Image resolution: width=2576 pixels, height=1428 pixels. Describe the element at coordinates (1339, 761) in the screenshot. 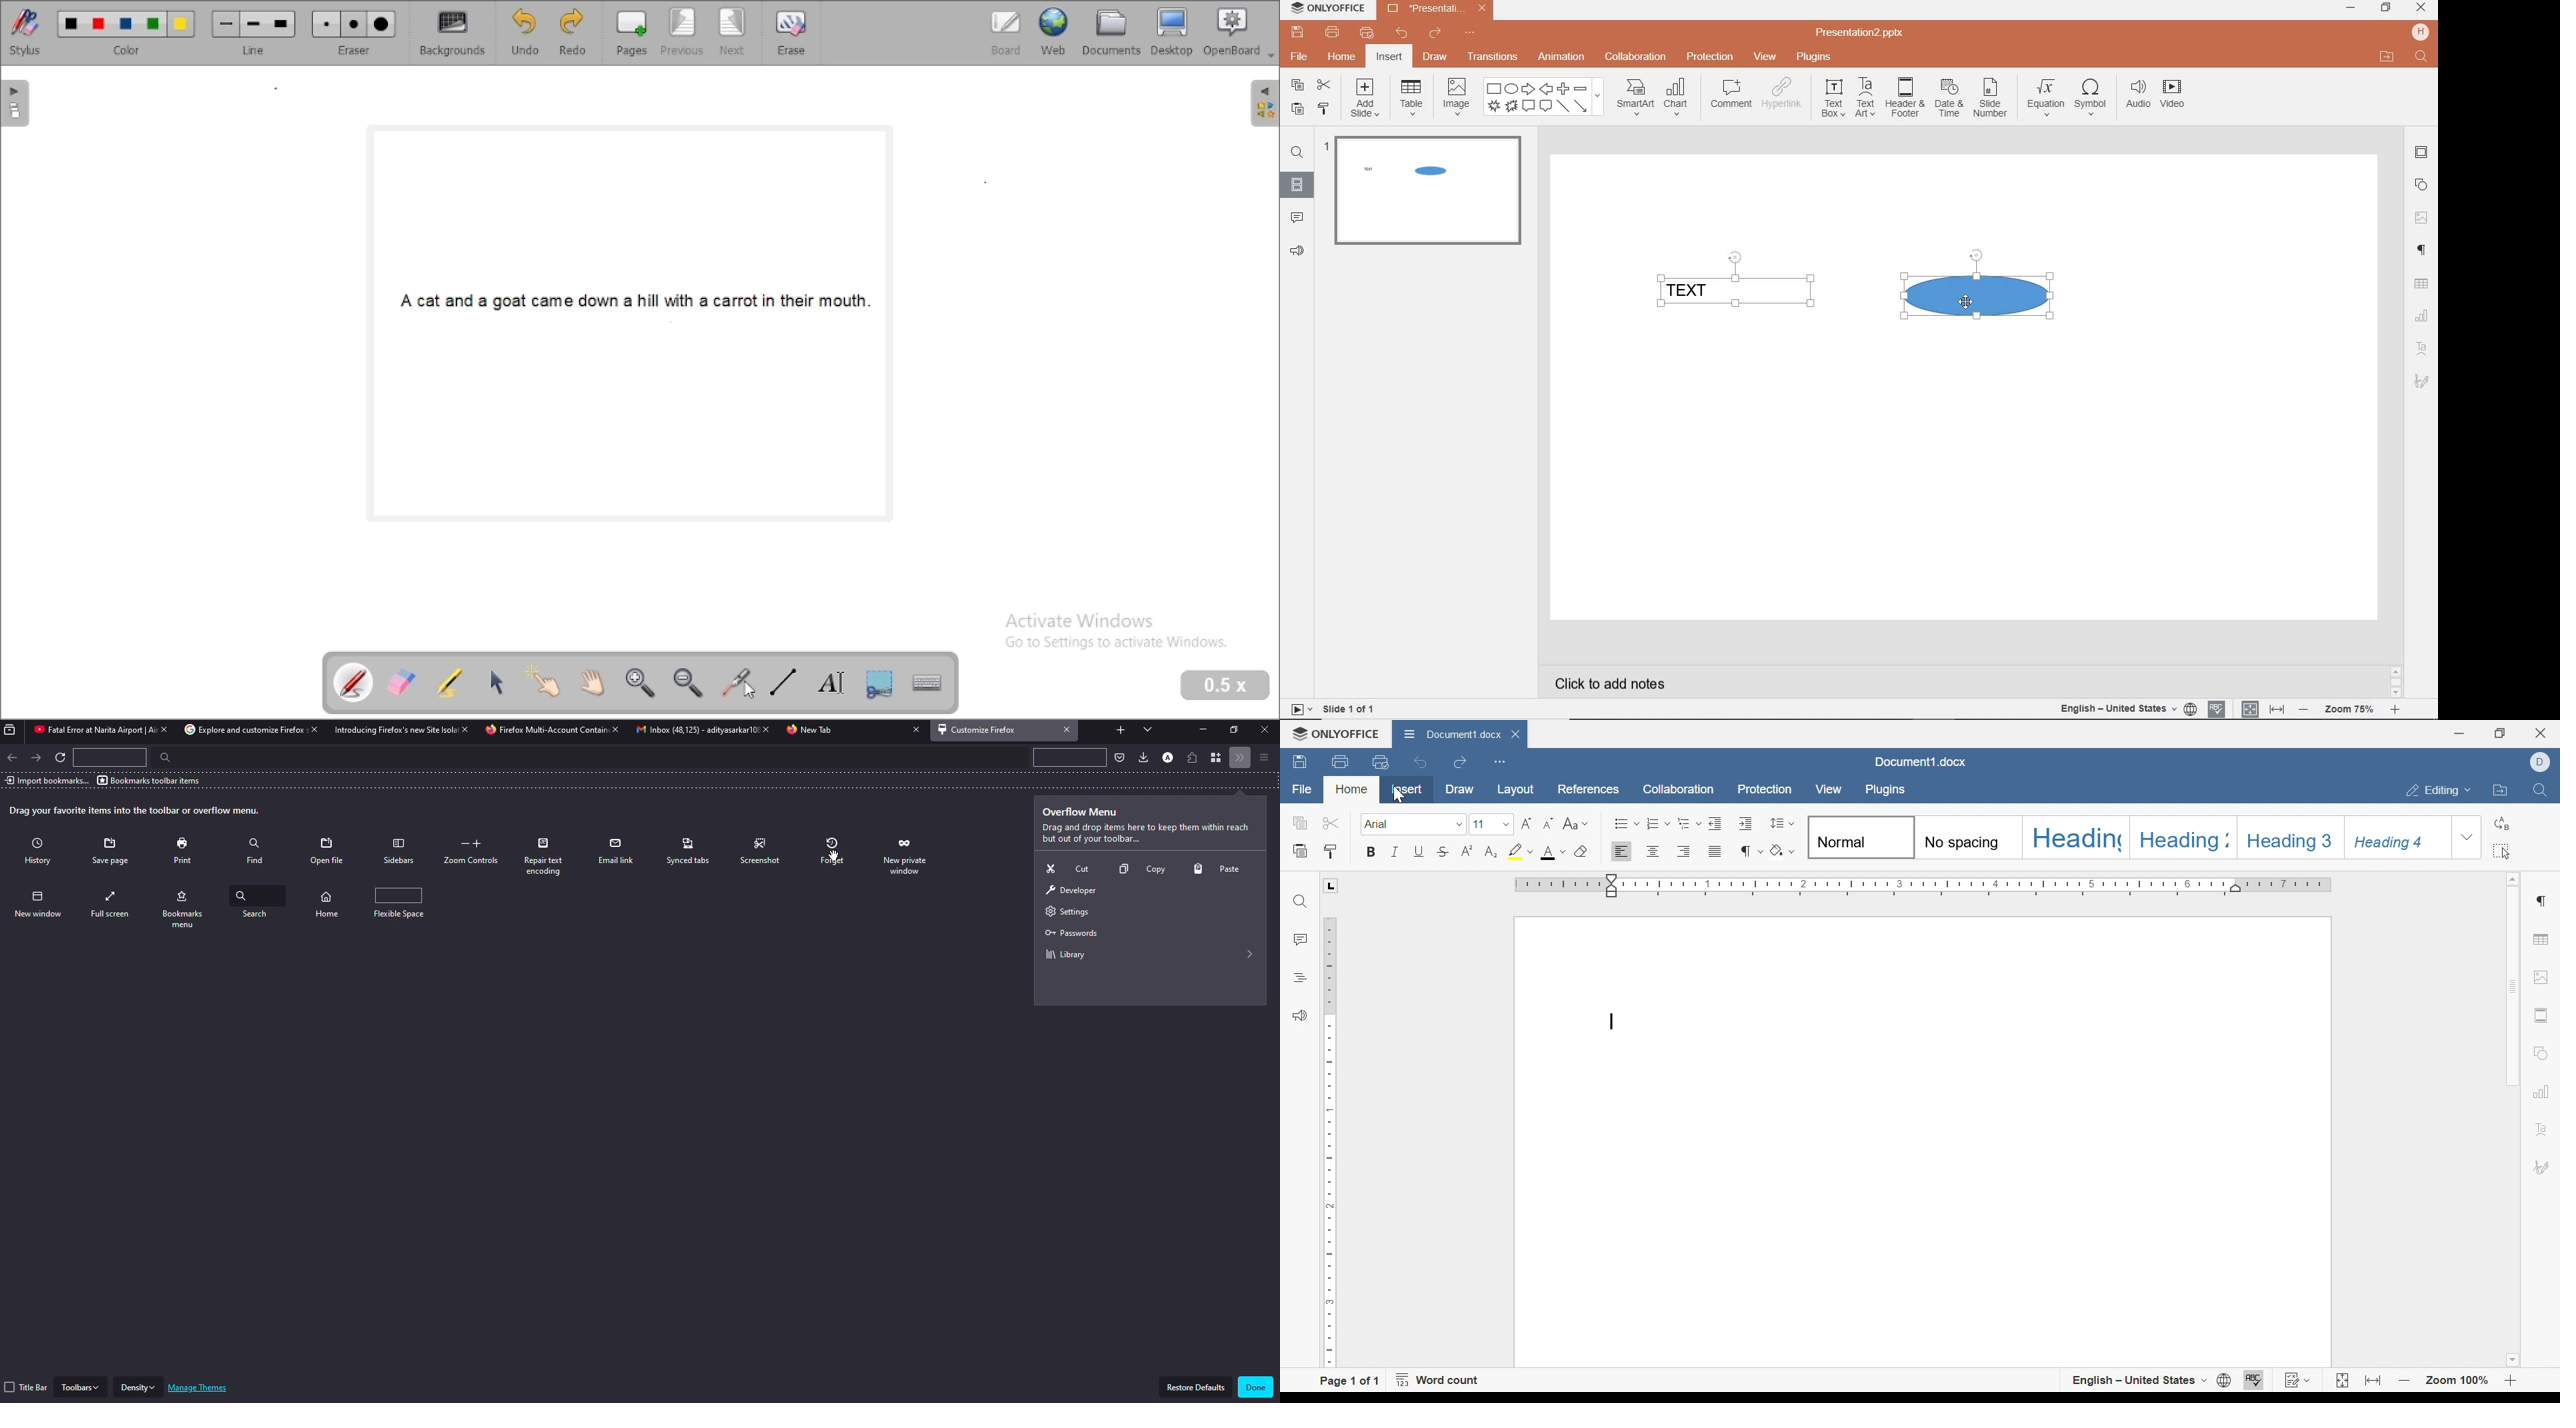

I see `Print file` at that location.